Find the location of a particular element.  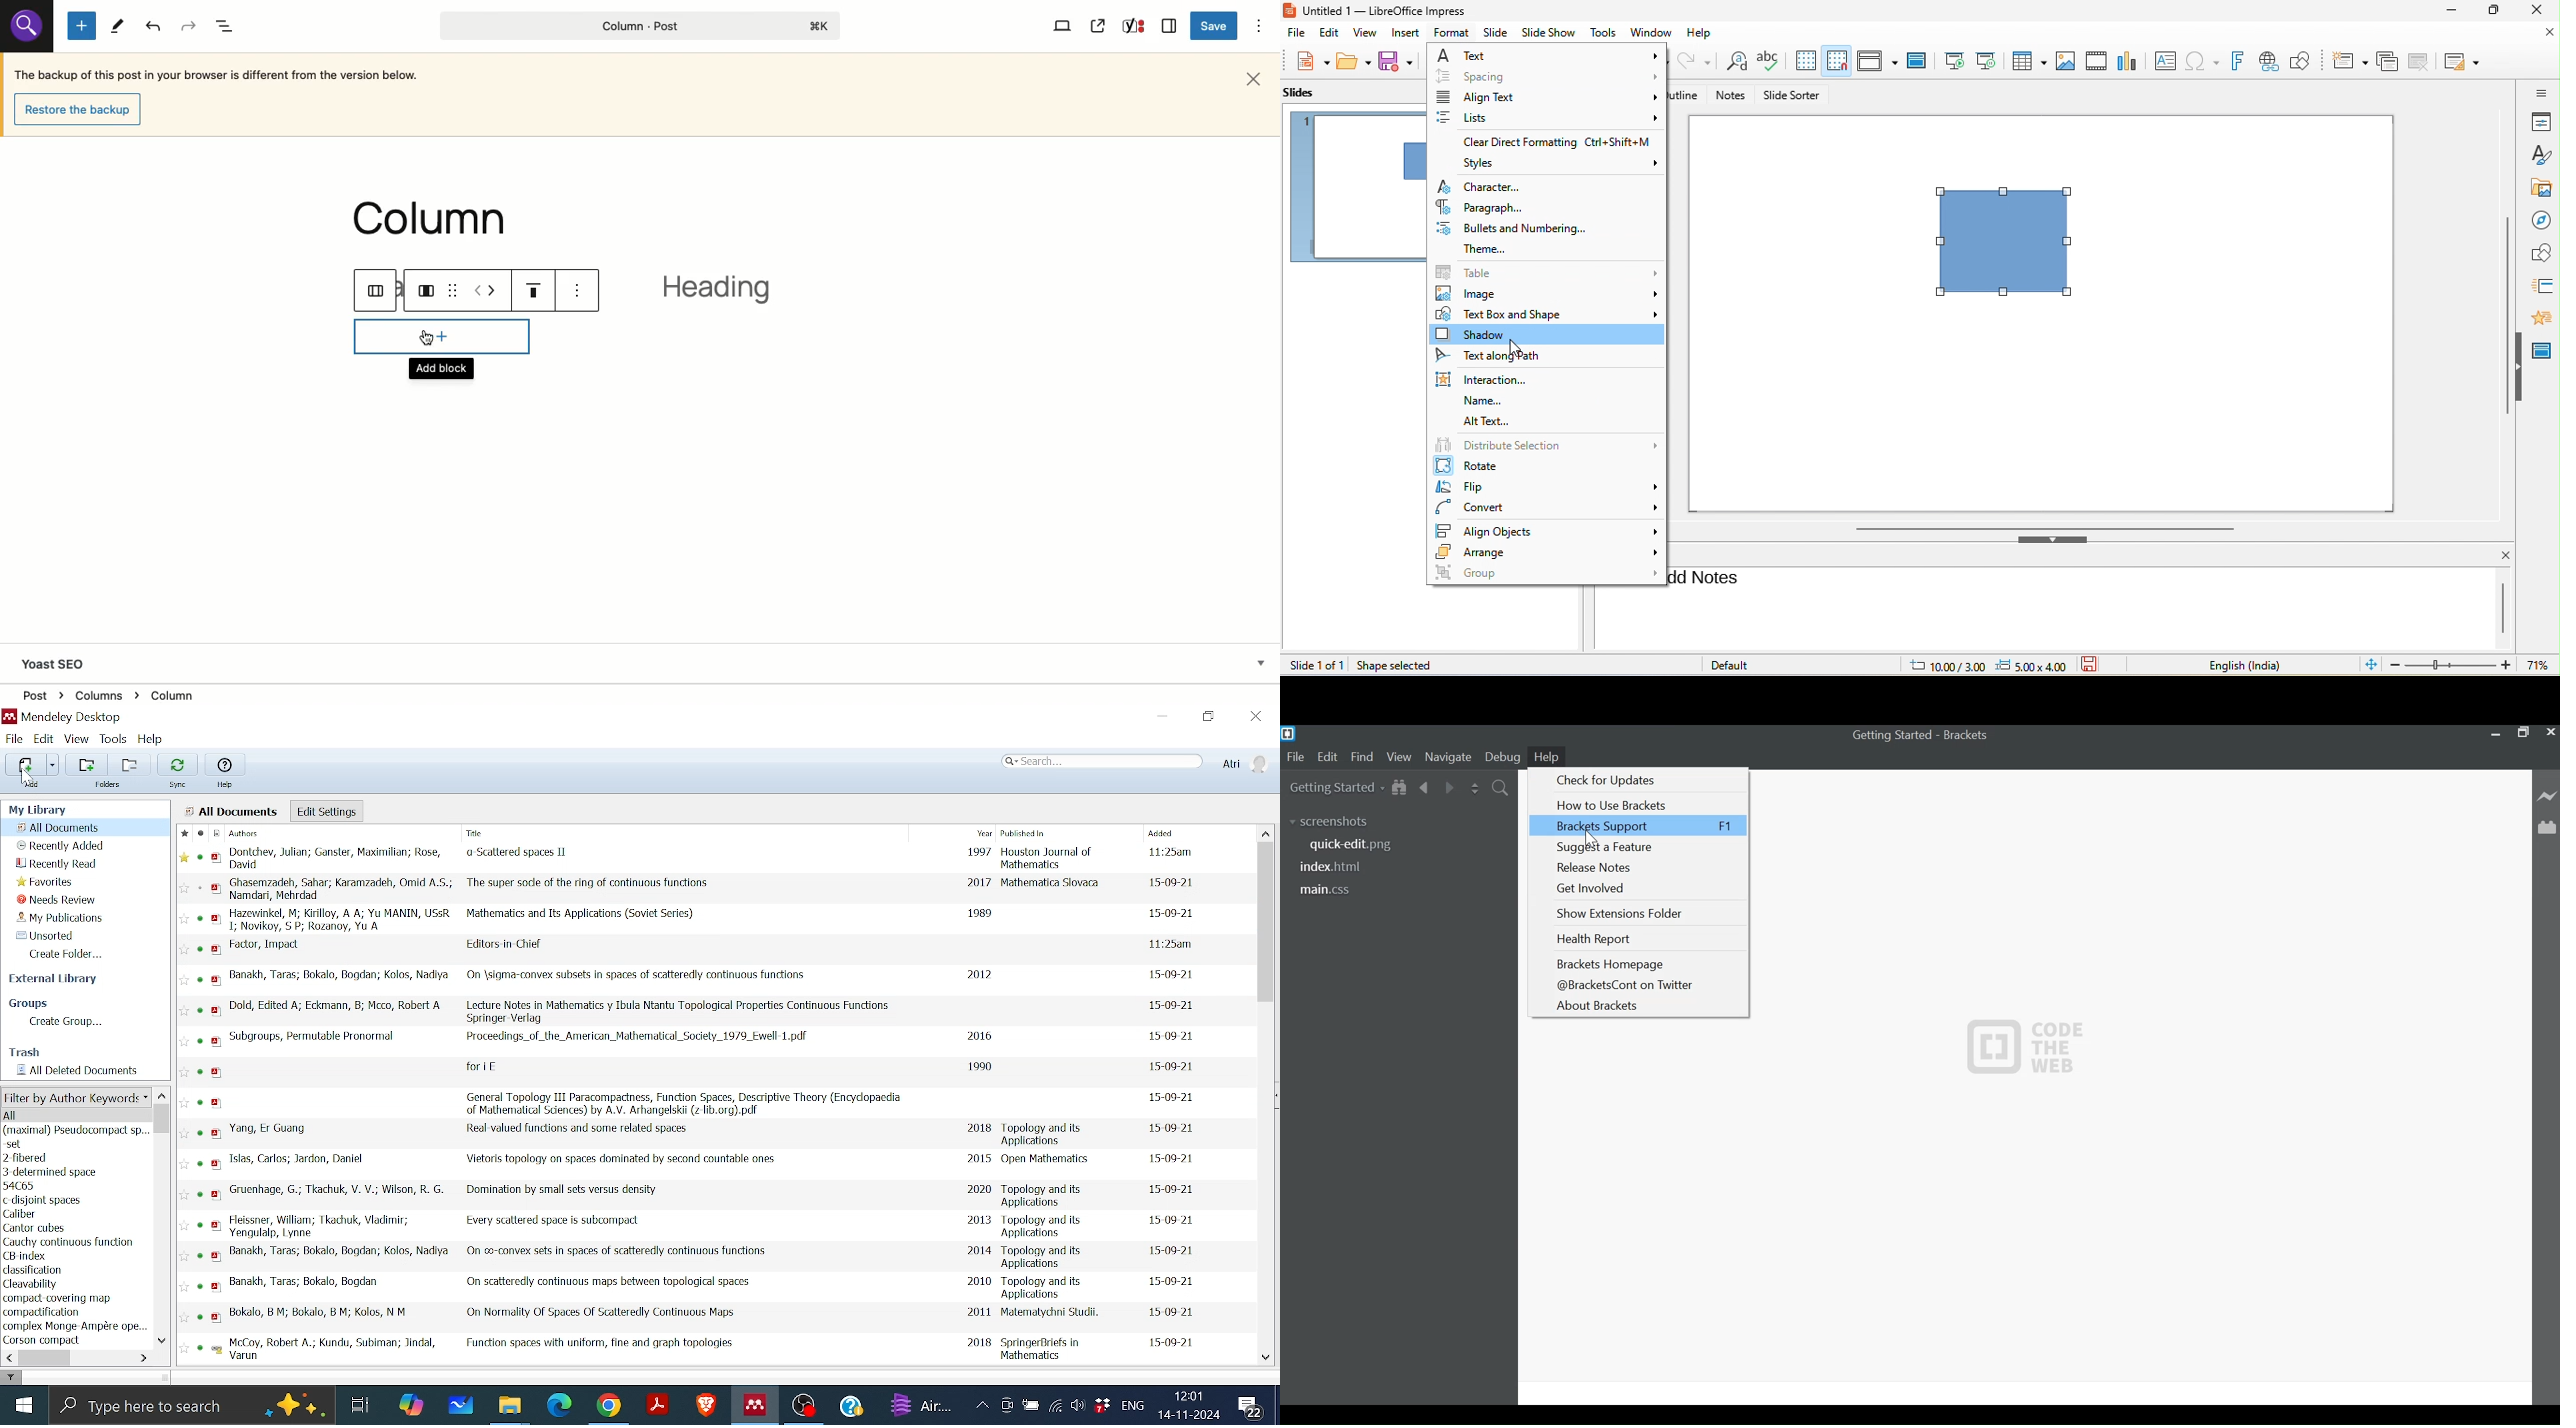

2014 is located at coordinates (979, 1248).